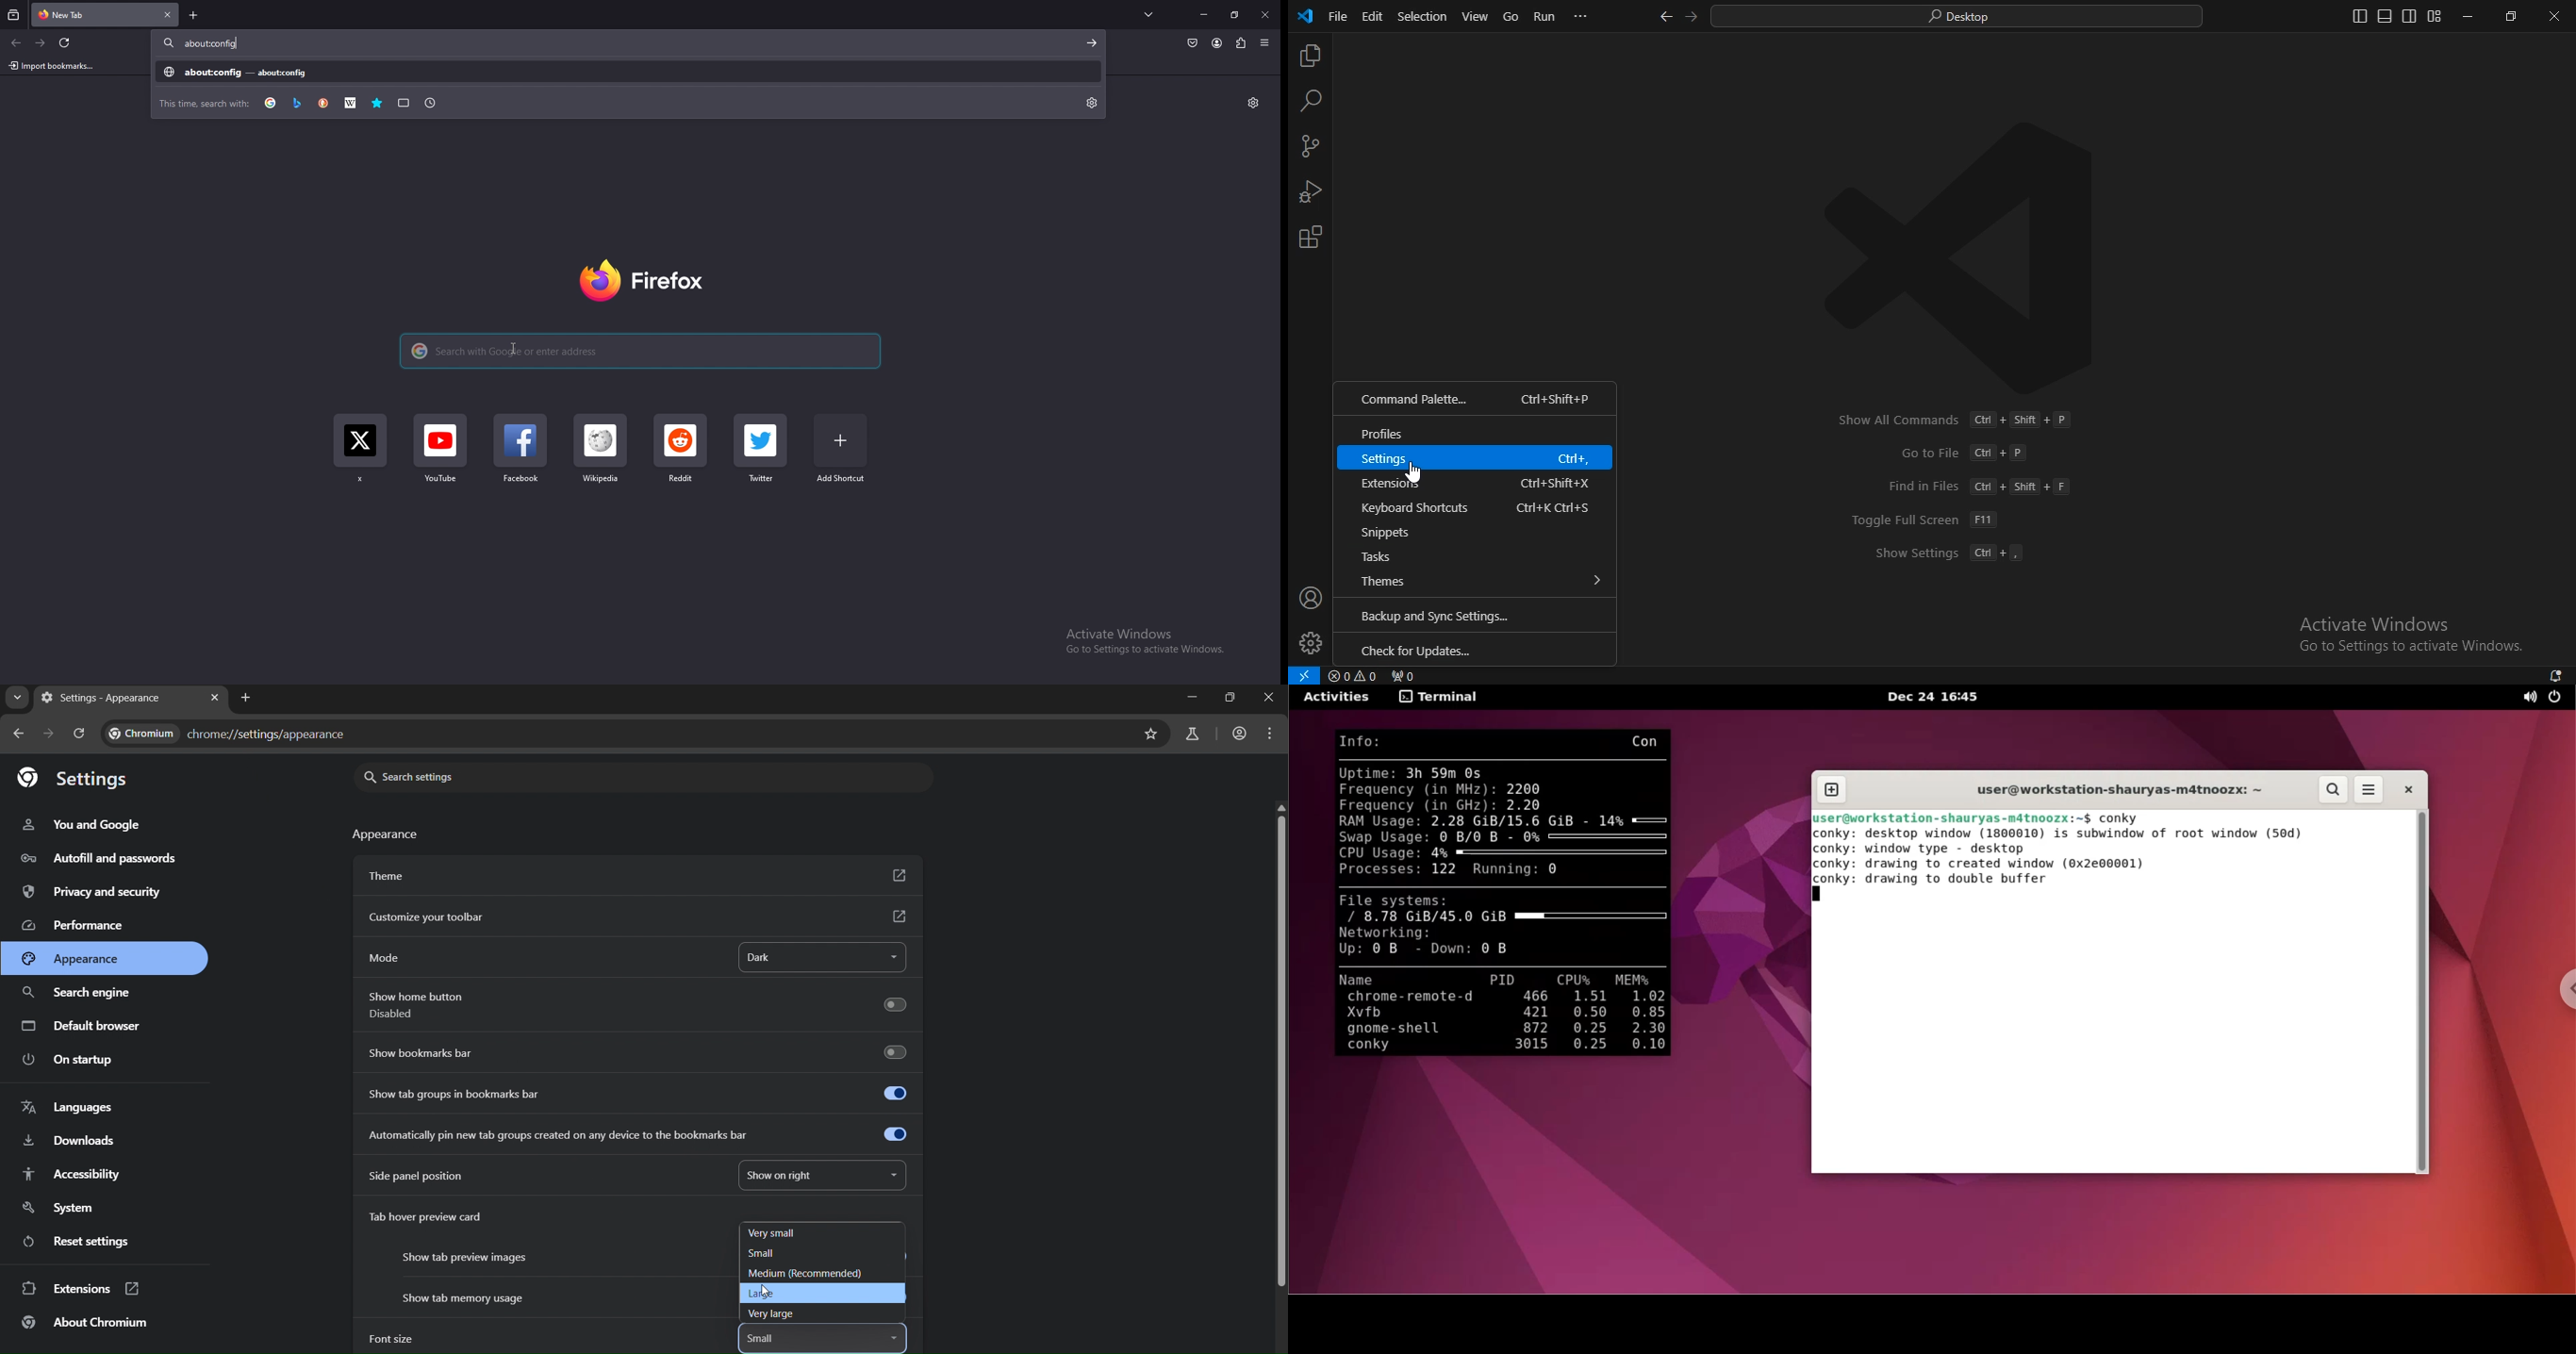 Image resolution: width=2576 pixels, height=1372 pixels. I want to click on forward, so click(41, 43).